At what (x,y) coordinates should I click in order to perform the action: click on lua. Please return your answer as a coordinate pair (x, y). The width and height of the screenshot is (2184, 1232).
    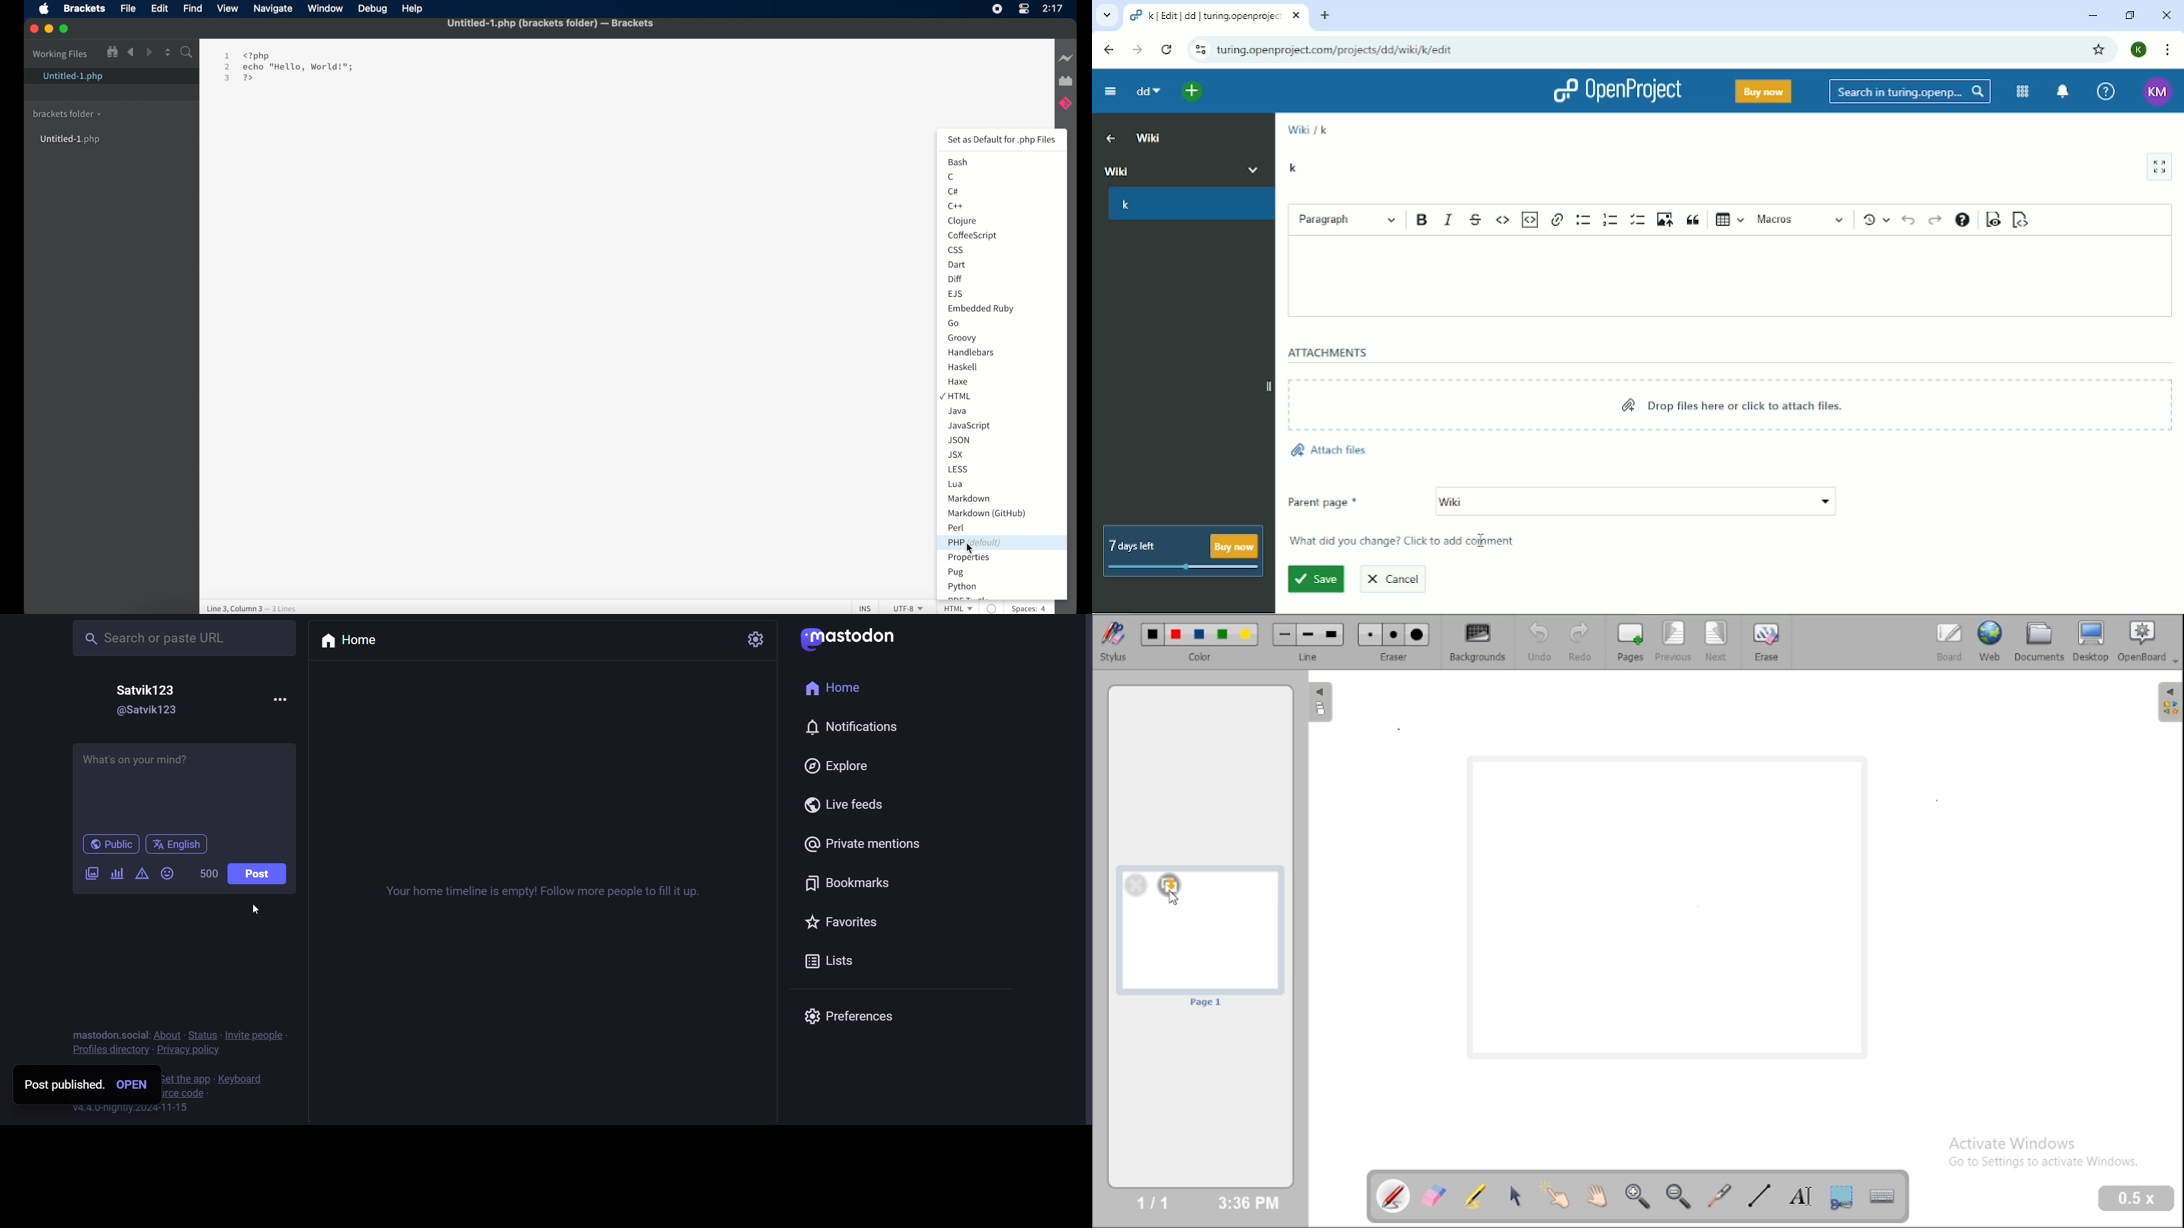
    Looking at the image, I should click on (956, 485).